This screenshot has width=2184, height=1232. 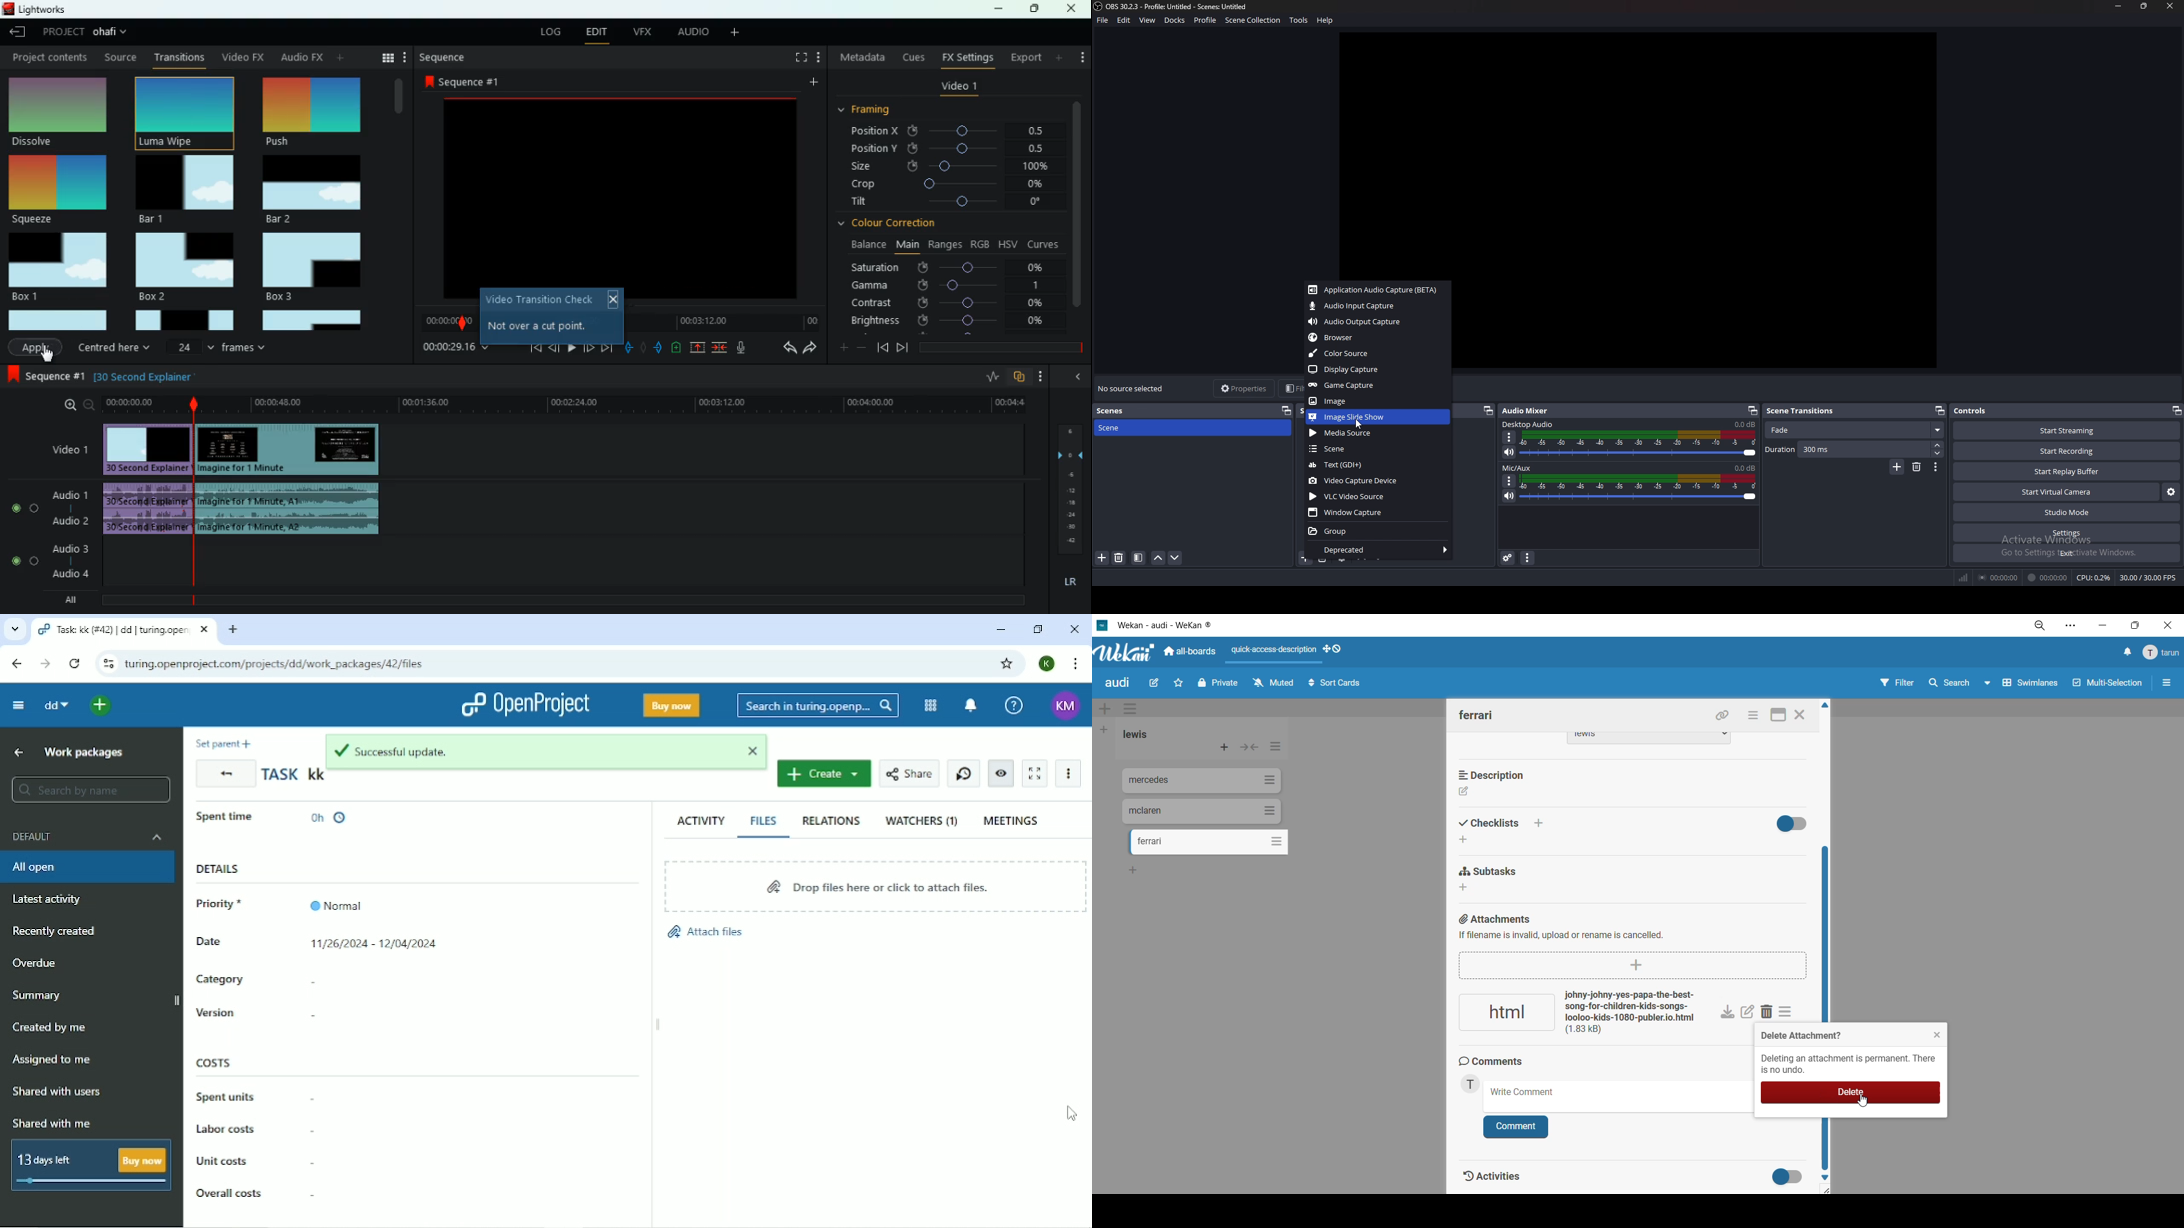 I want to click on close, so click(x=2171, y=7).